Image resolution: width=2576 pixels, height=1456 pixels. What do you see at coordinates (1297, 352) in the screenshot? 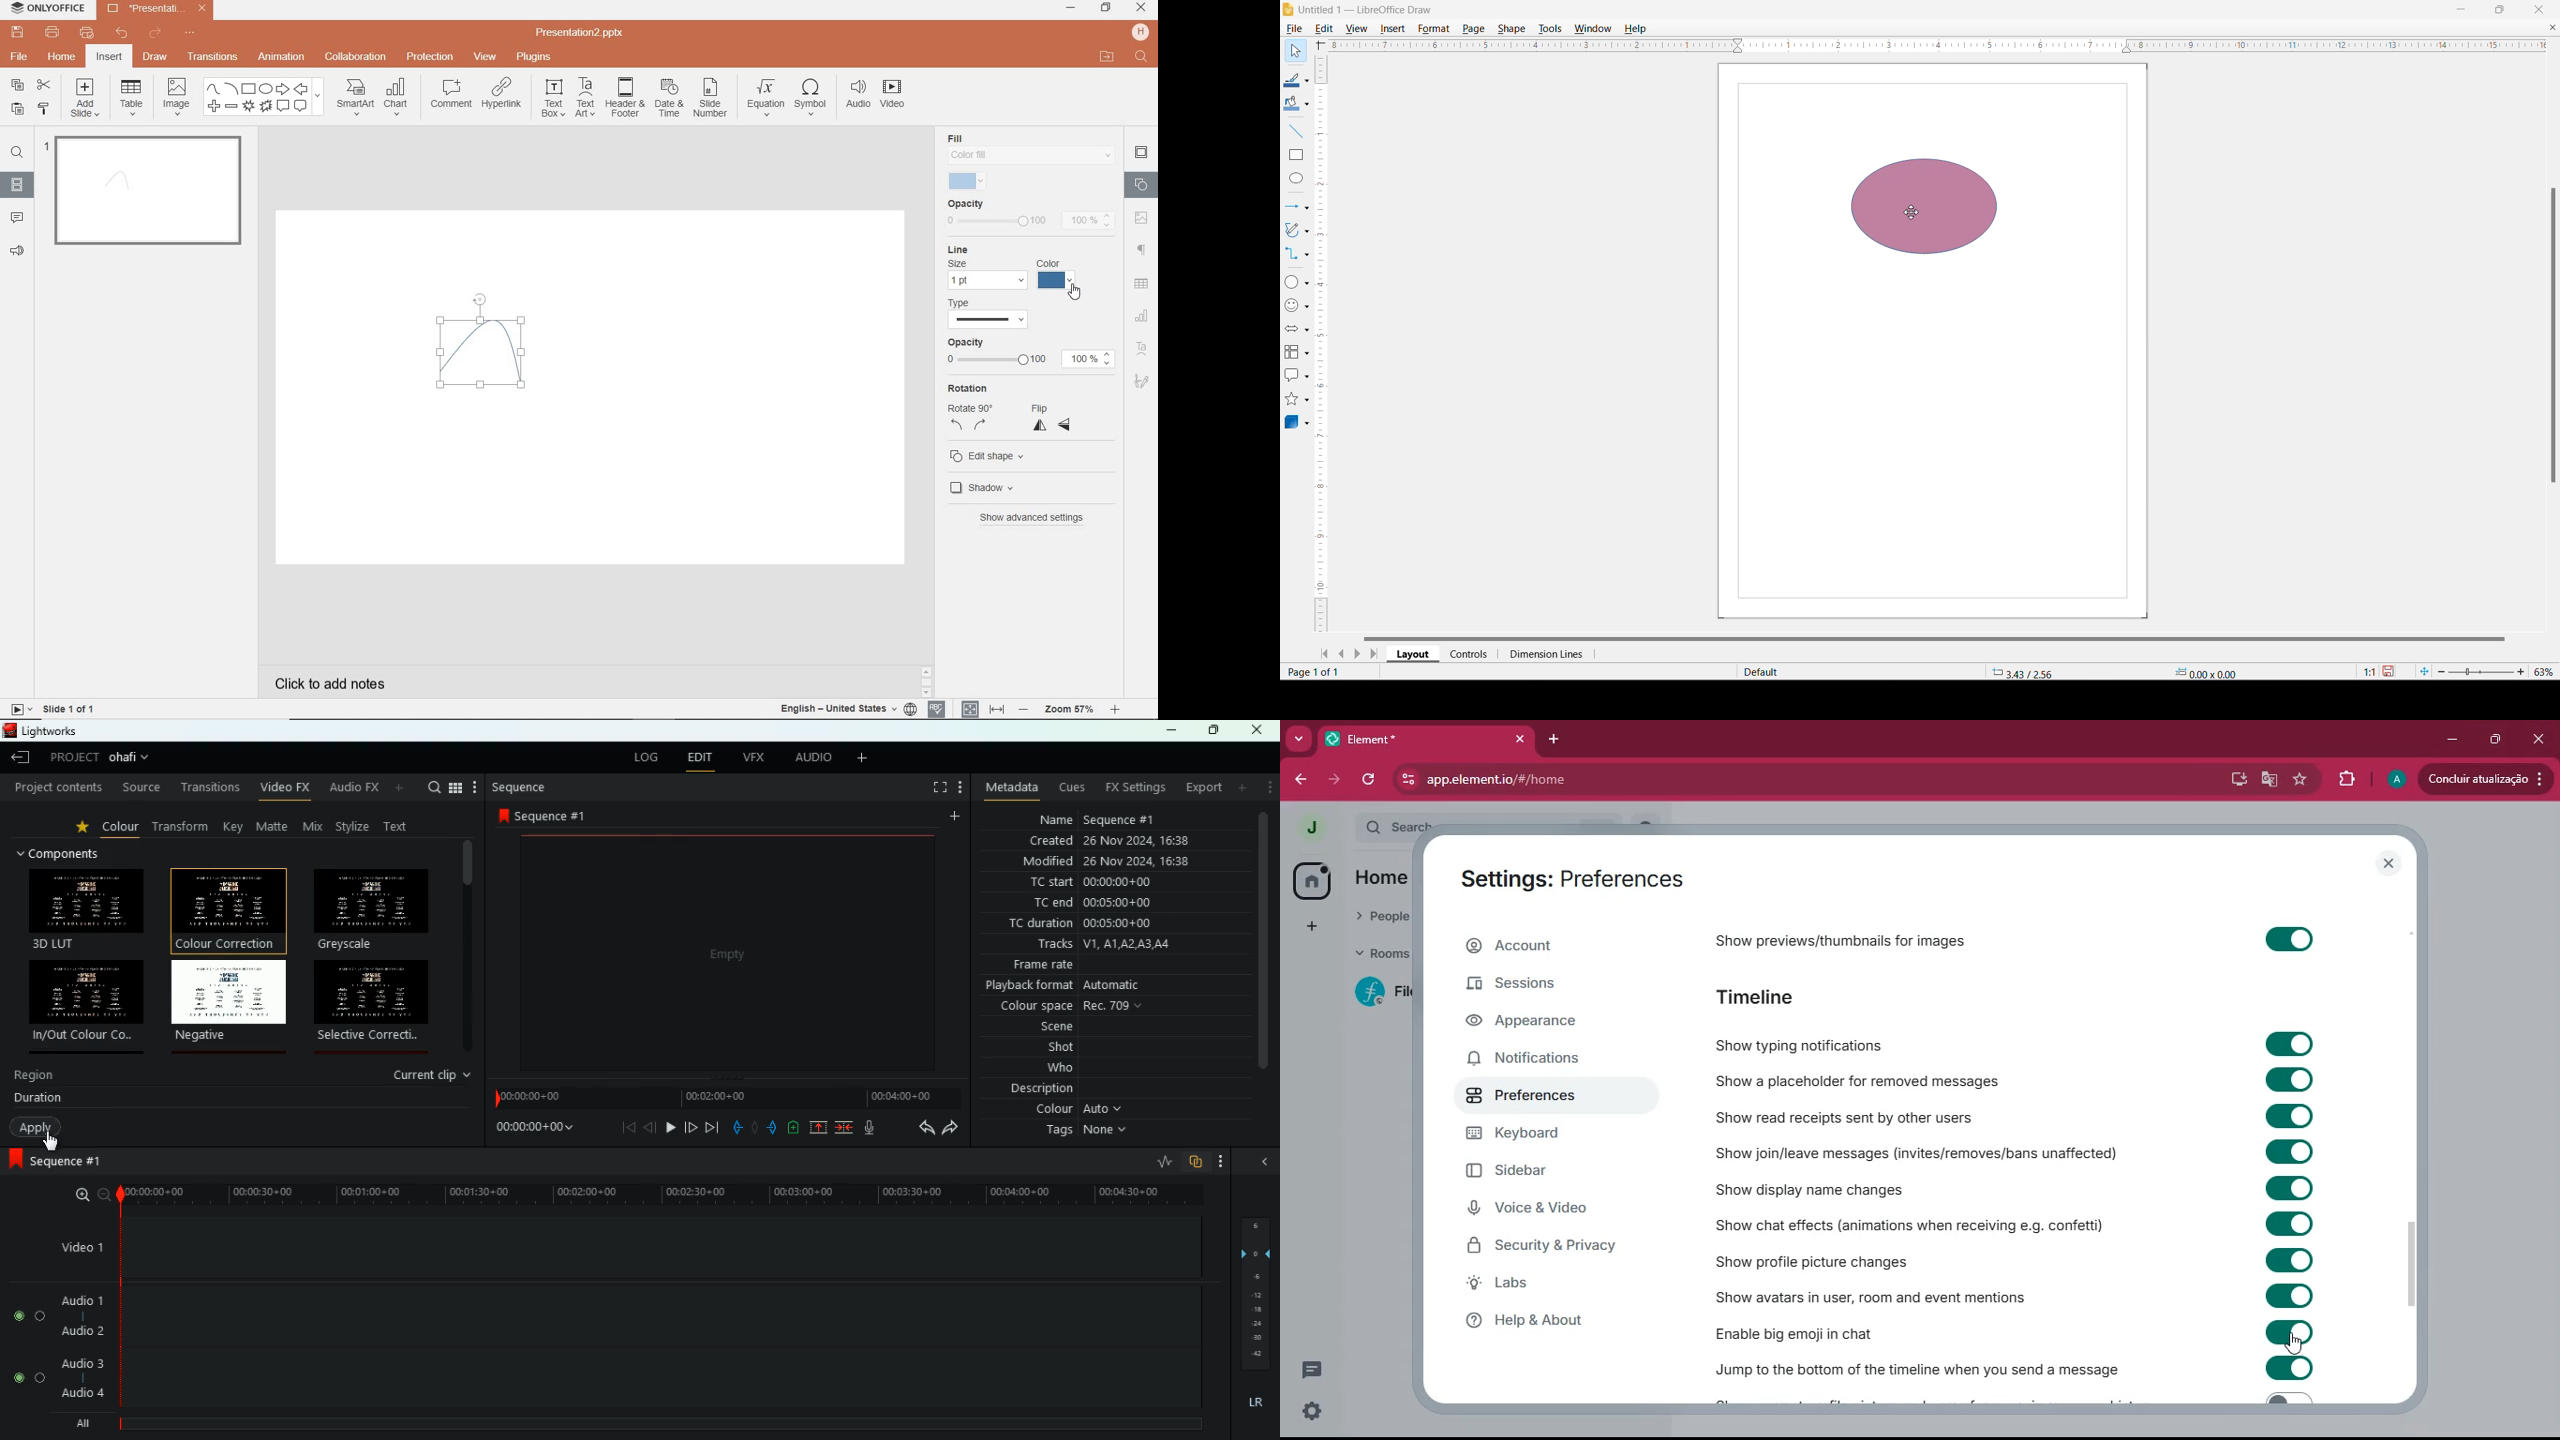
I see `Flowchart` at bounding box center [1297, 352].